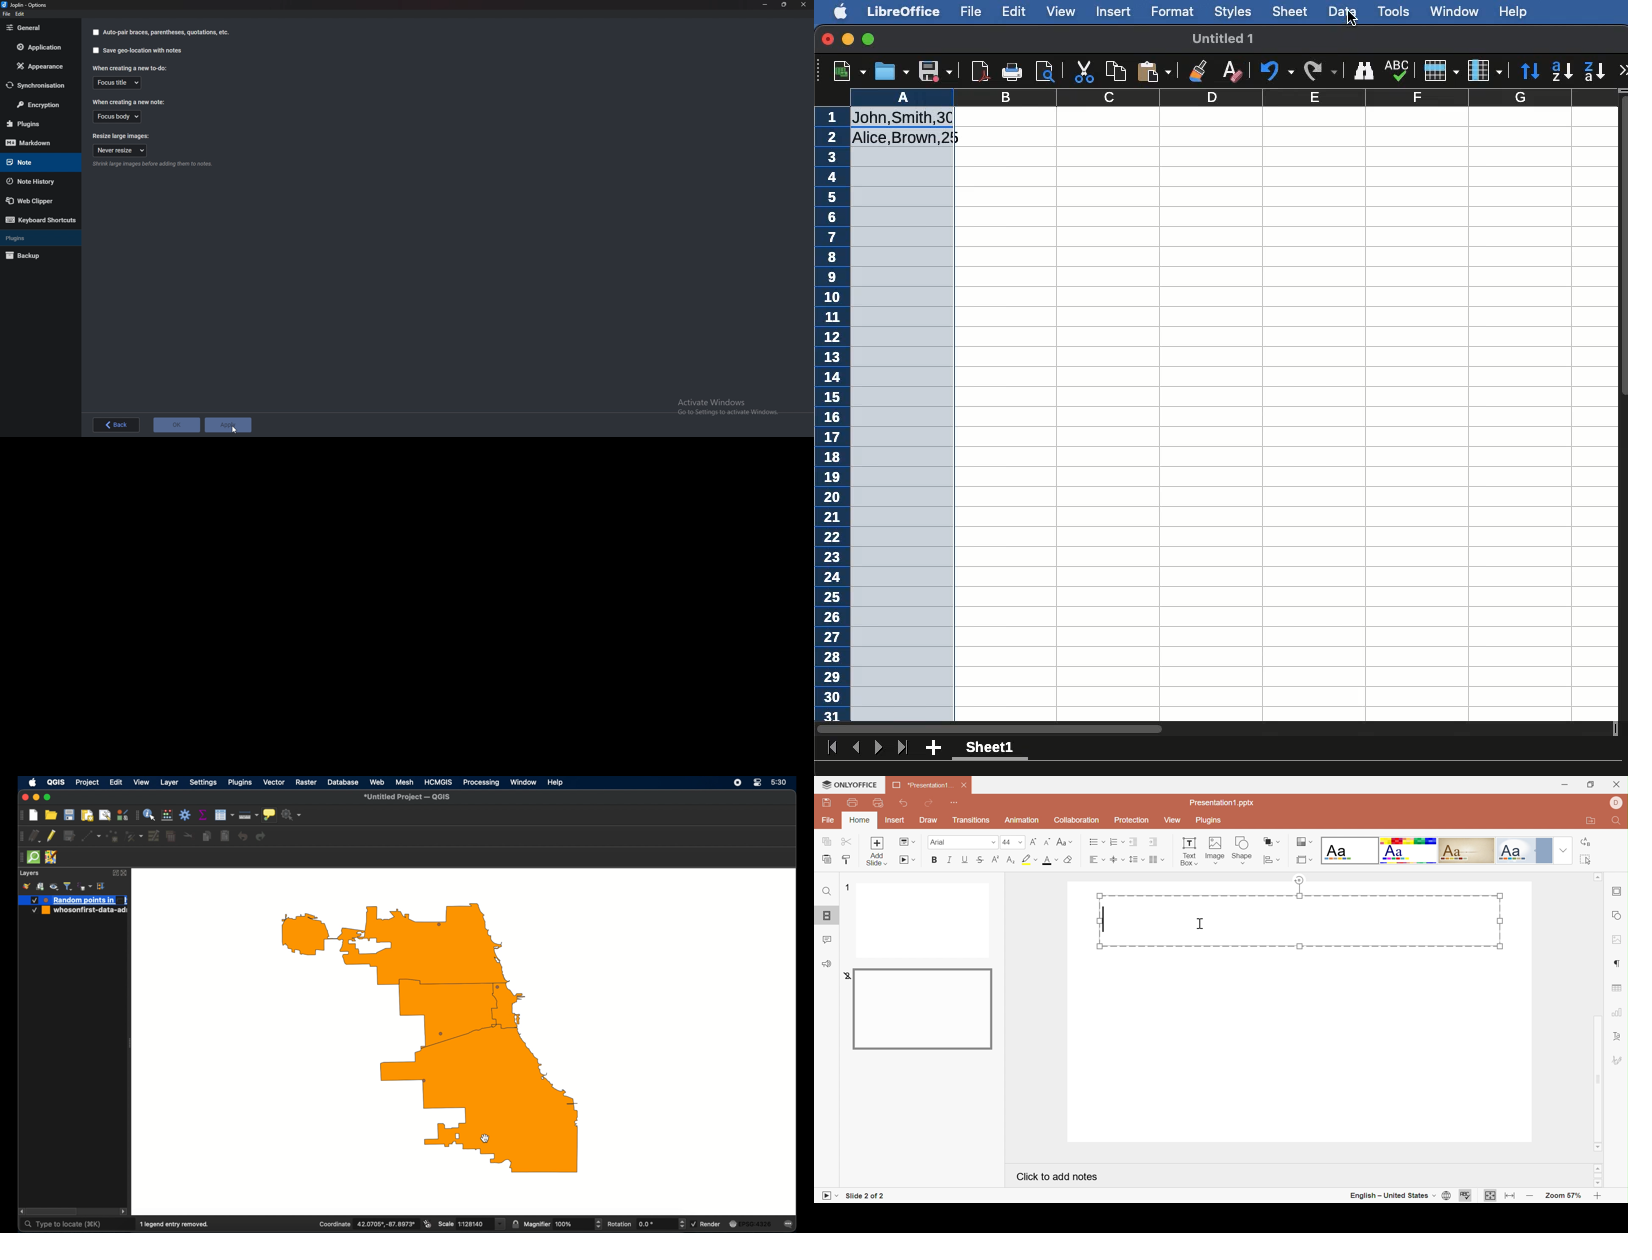 Image resolution: width=1652 pixels, height=1260 pixels. I want to click on randompoint, so click(440, 925).